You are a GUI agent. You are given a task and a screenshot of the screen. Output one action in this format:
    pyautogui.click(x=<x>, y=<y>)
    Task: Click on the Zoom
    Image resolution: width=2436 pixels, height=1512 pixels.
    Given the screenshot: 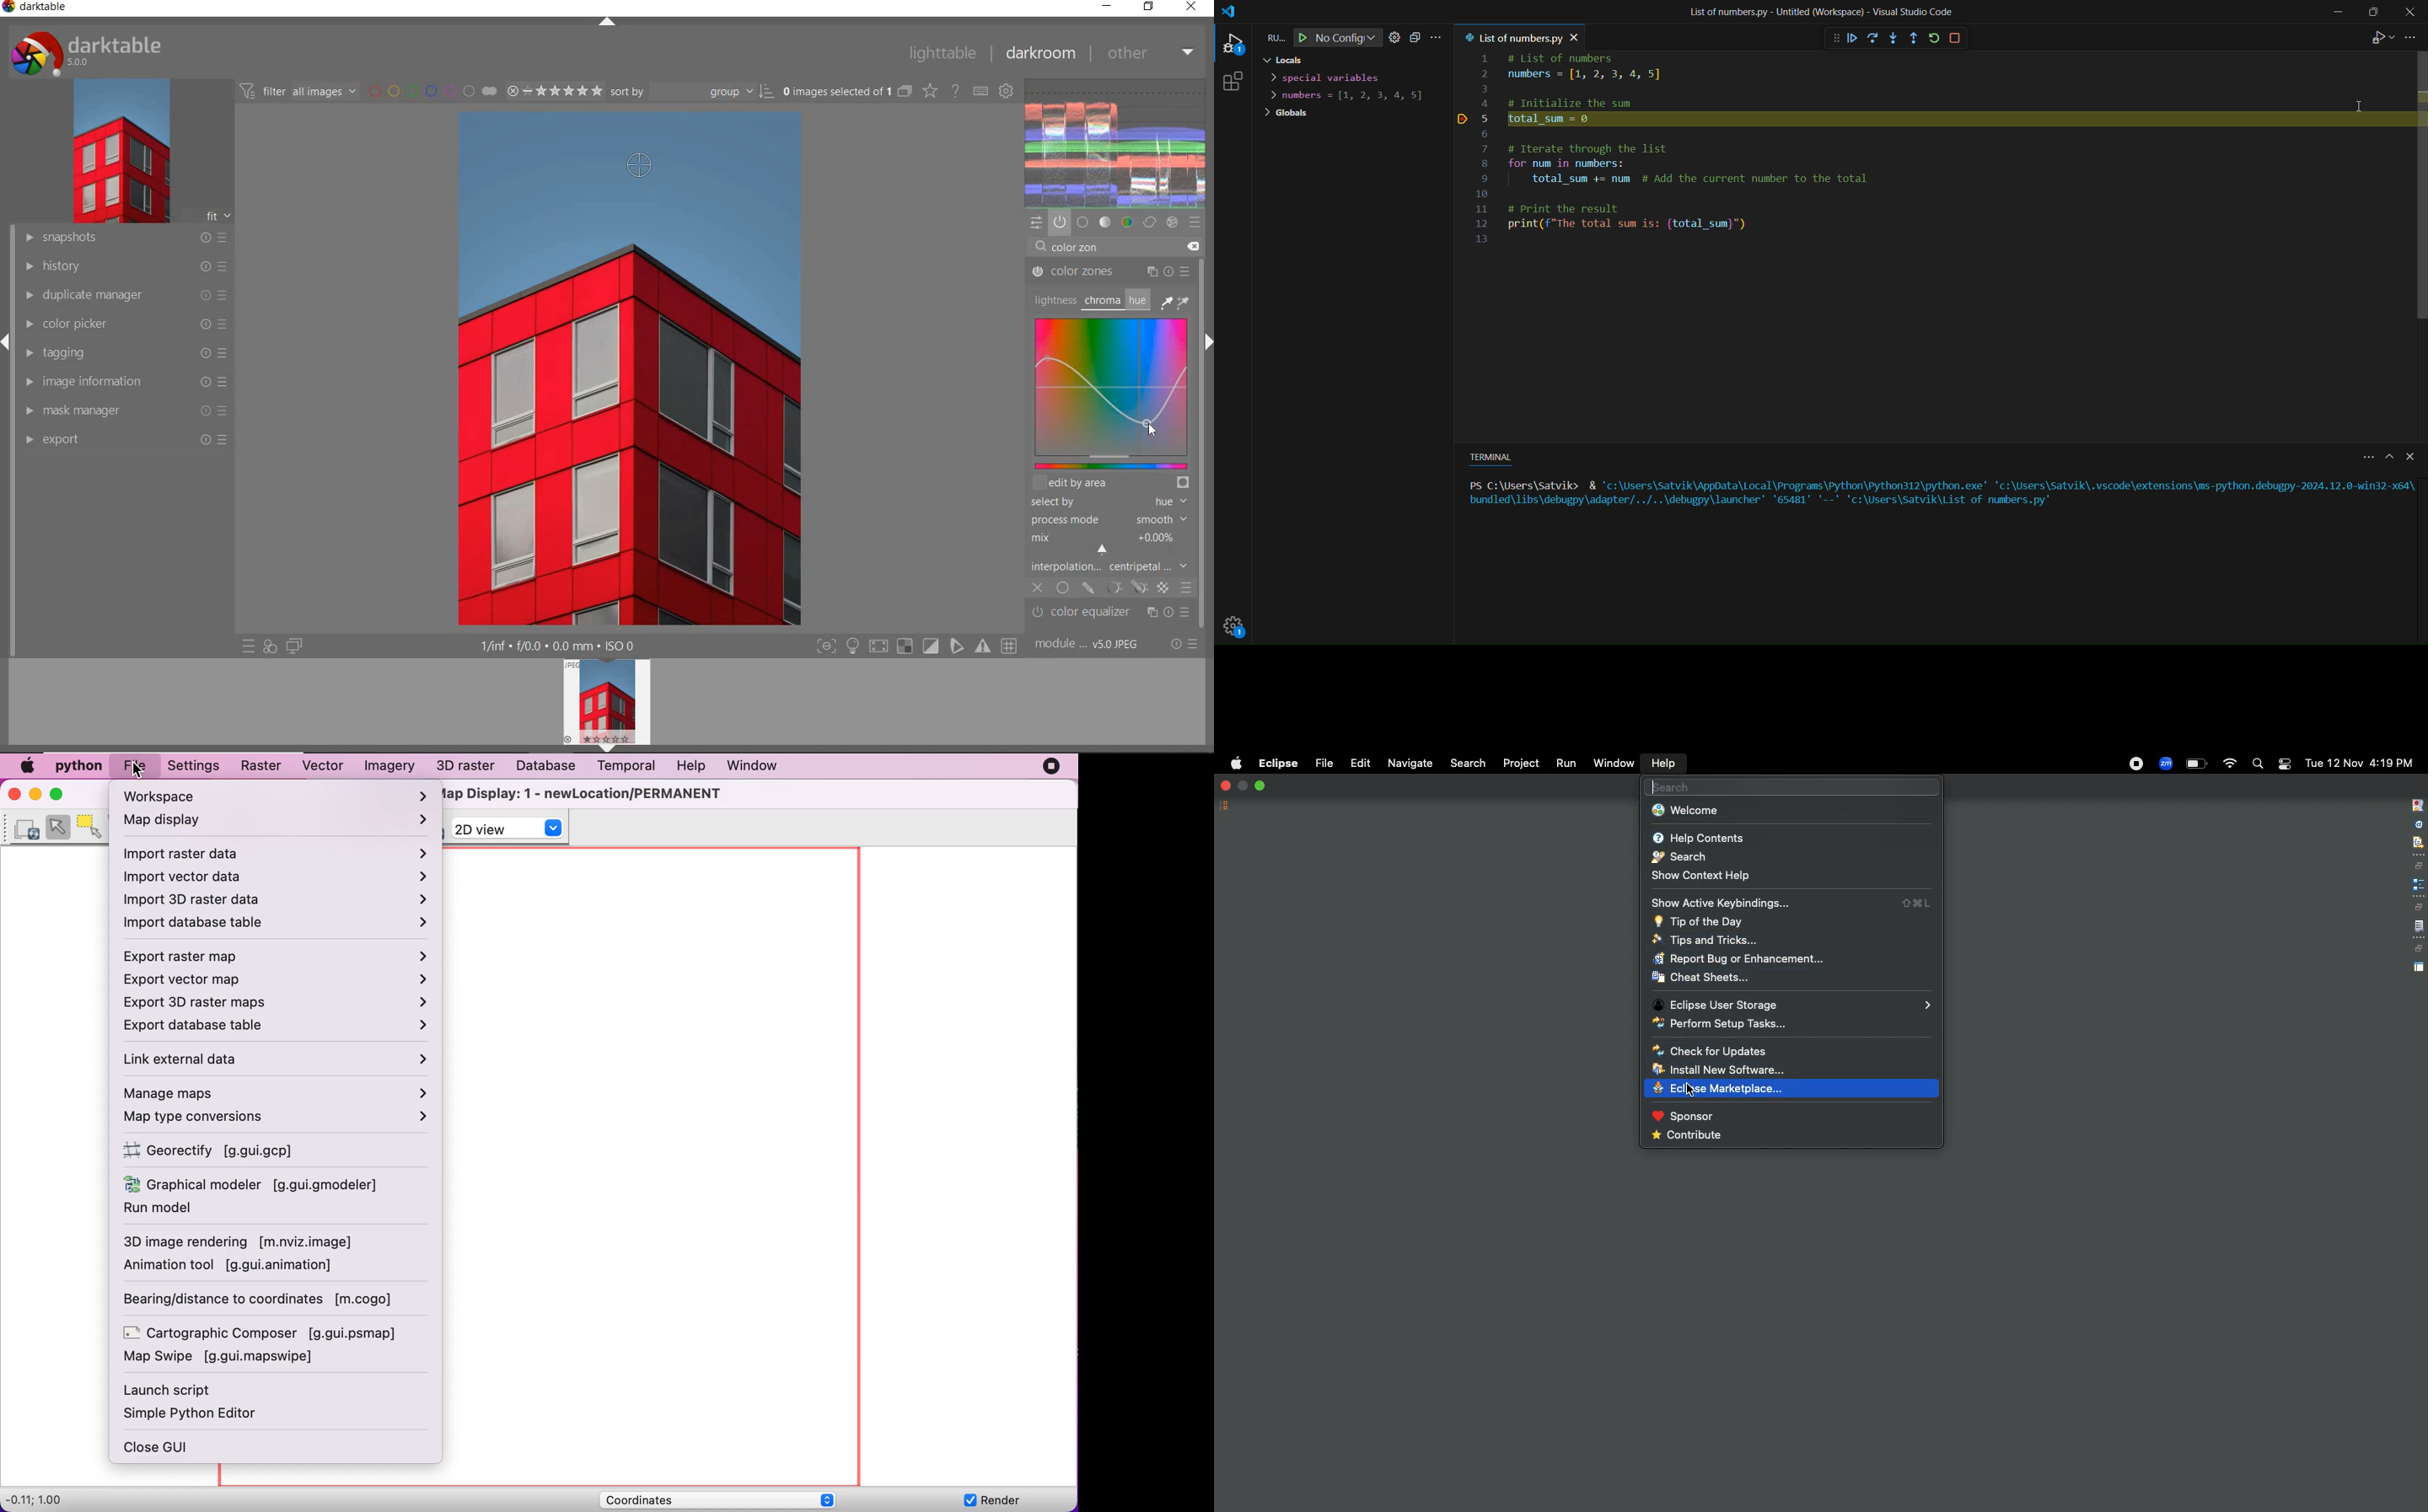 What is the action you would take?
    pyautogui.click(x=2165, y=764)
    